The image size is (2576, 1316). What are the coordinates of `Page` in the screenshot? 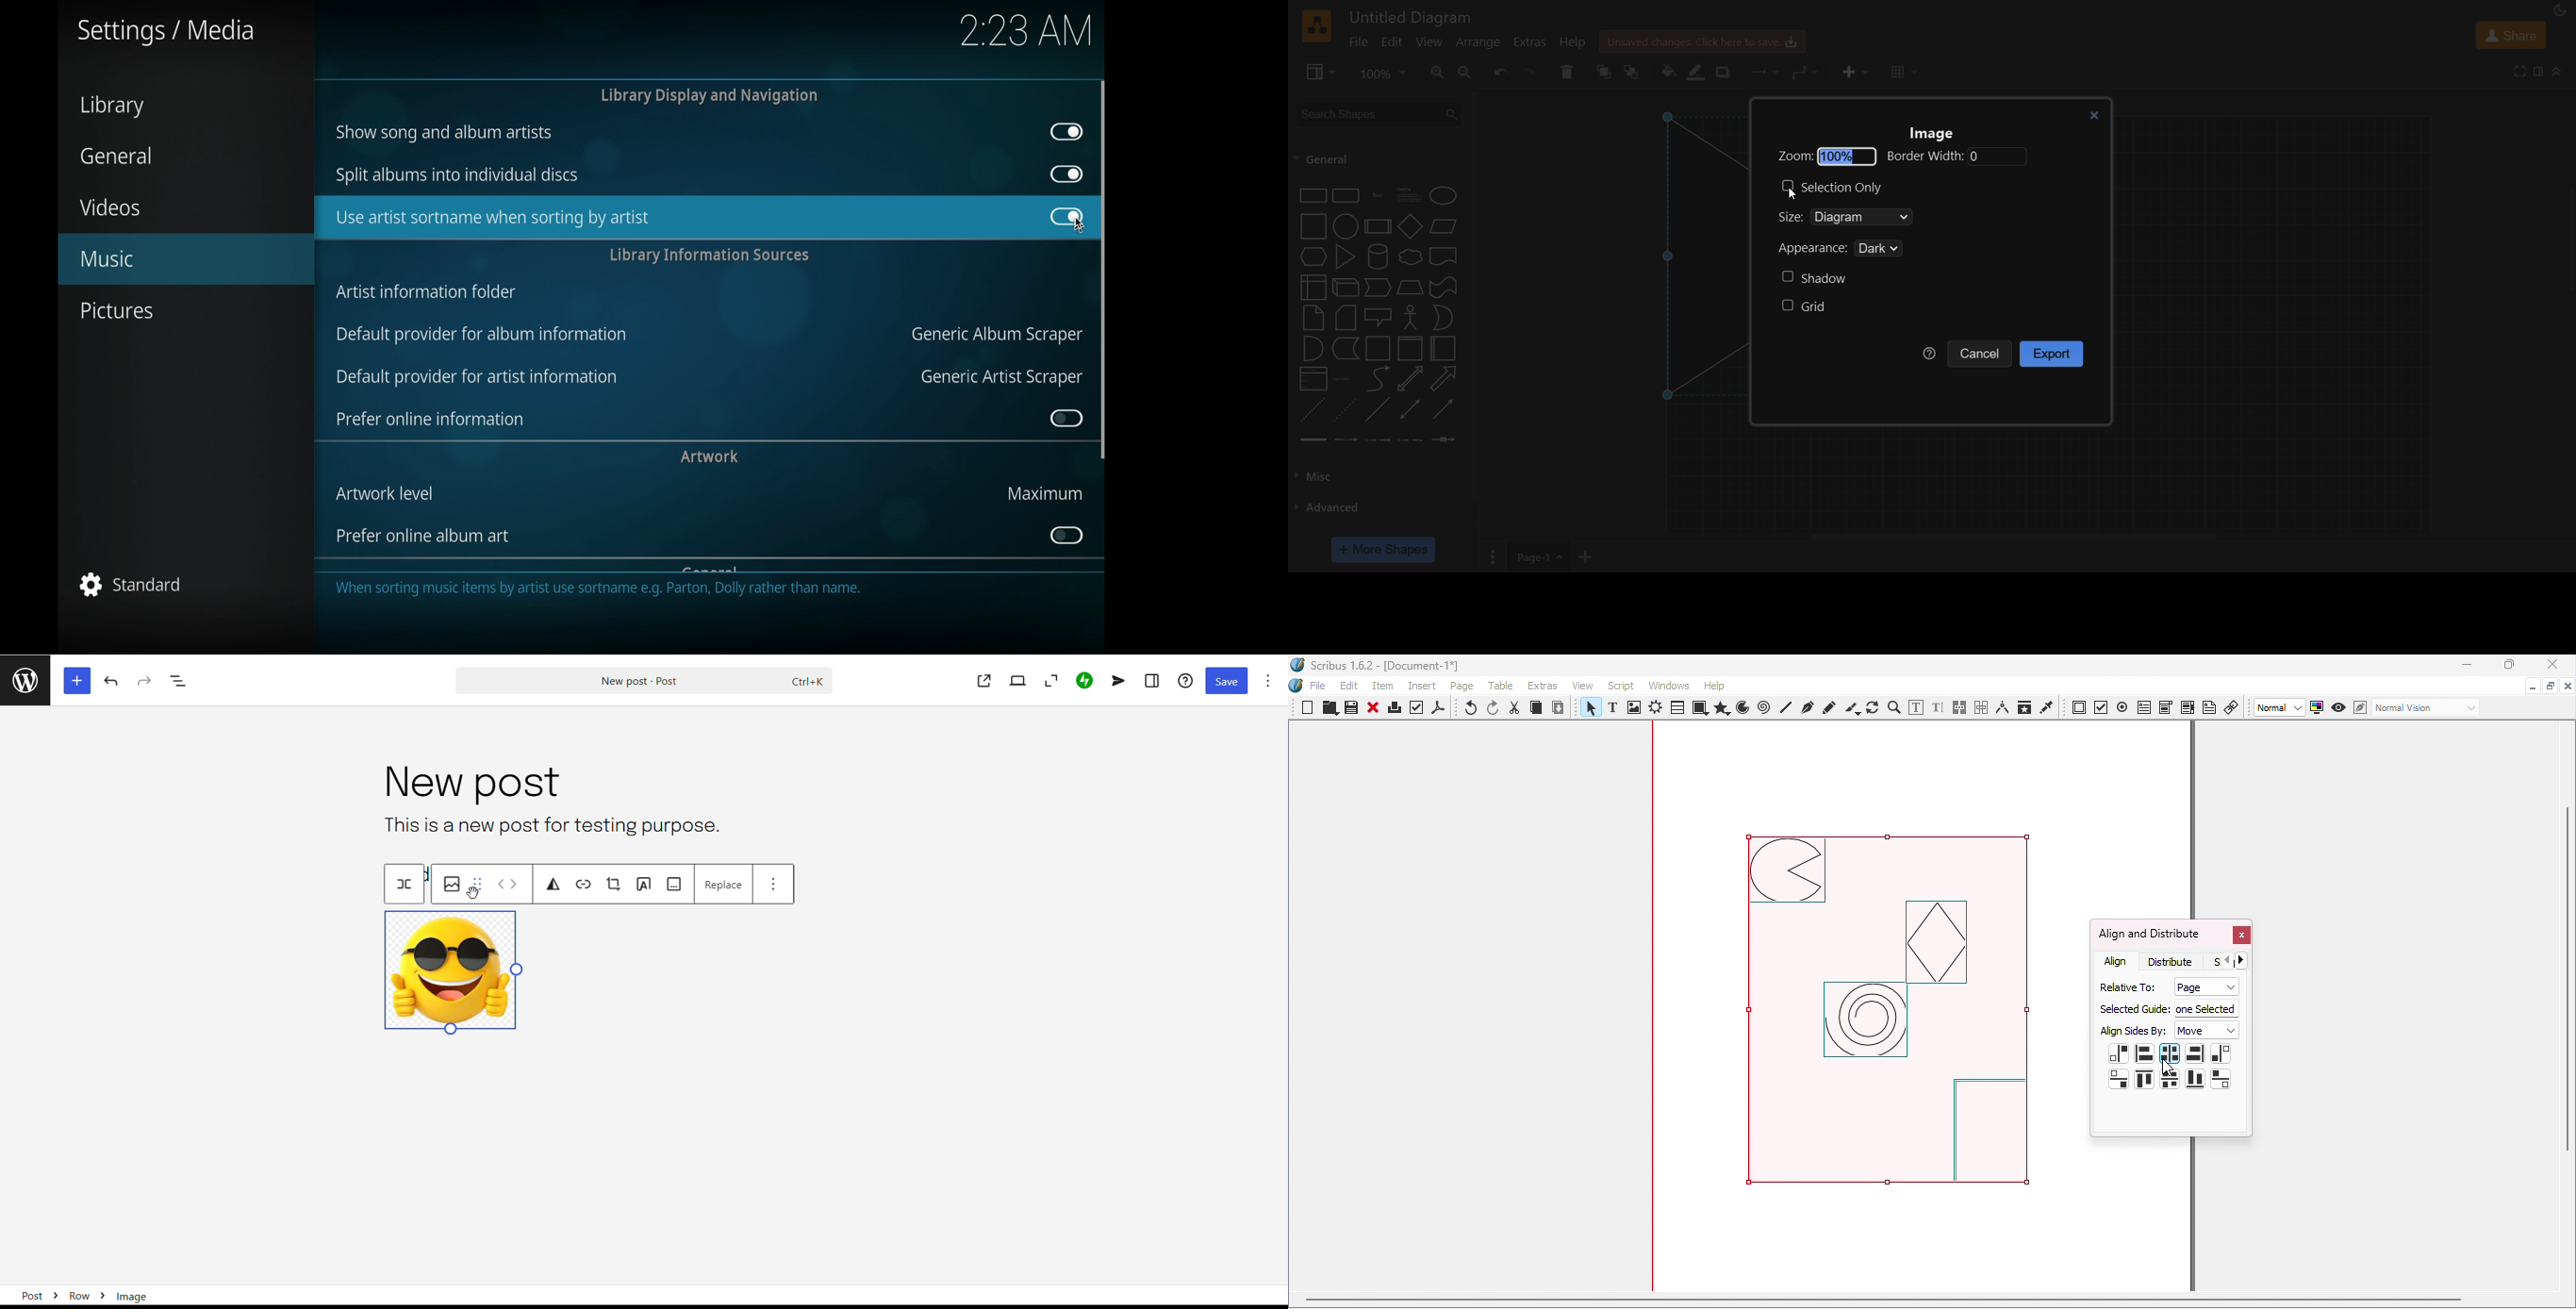 It's located at (2204, 986).